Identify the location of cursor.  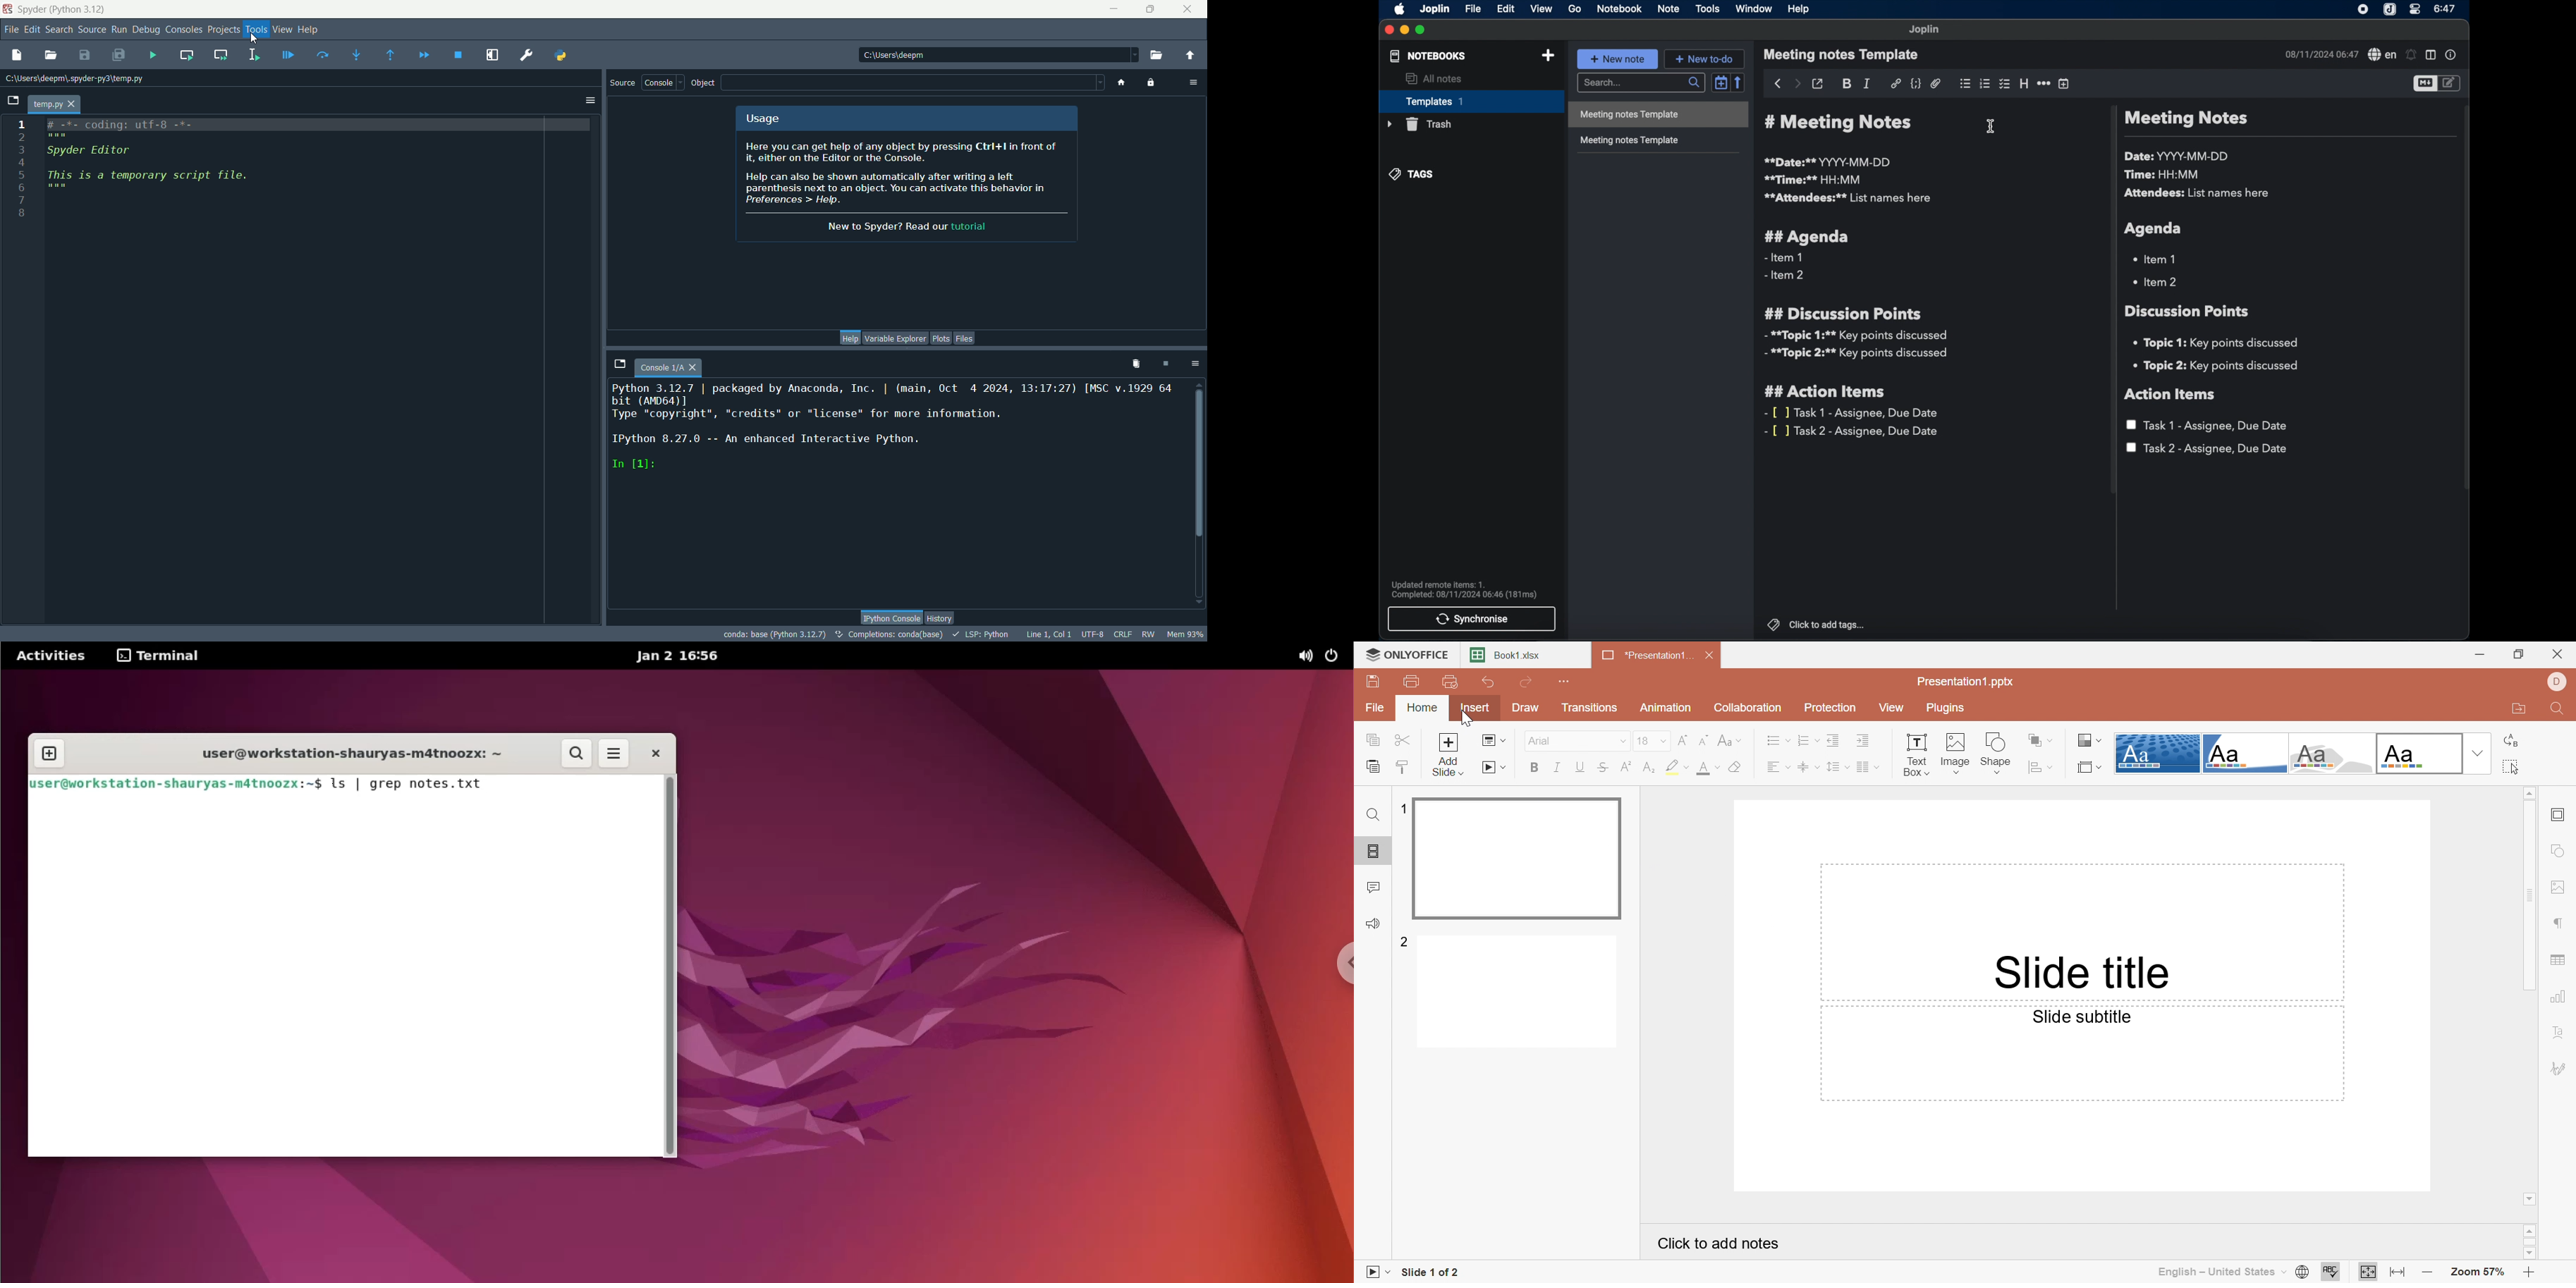
(1471, 723).